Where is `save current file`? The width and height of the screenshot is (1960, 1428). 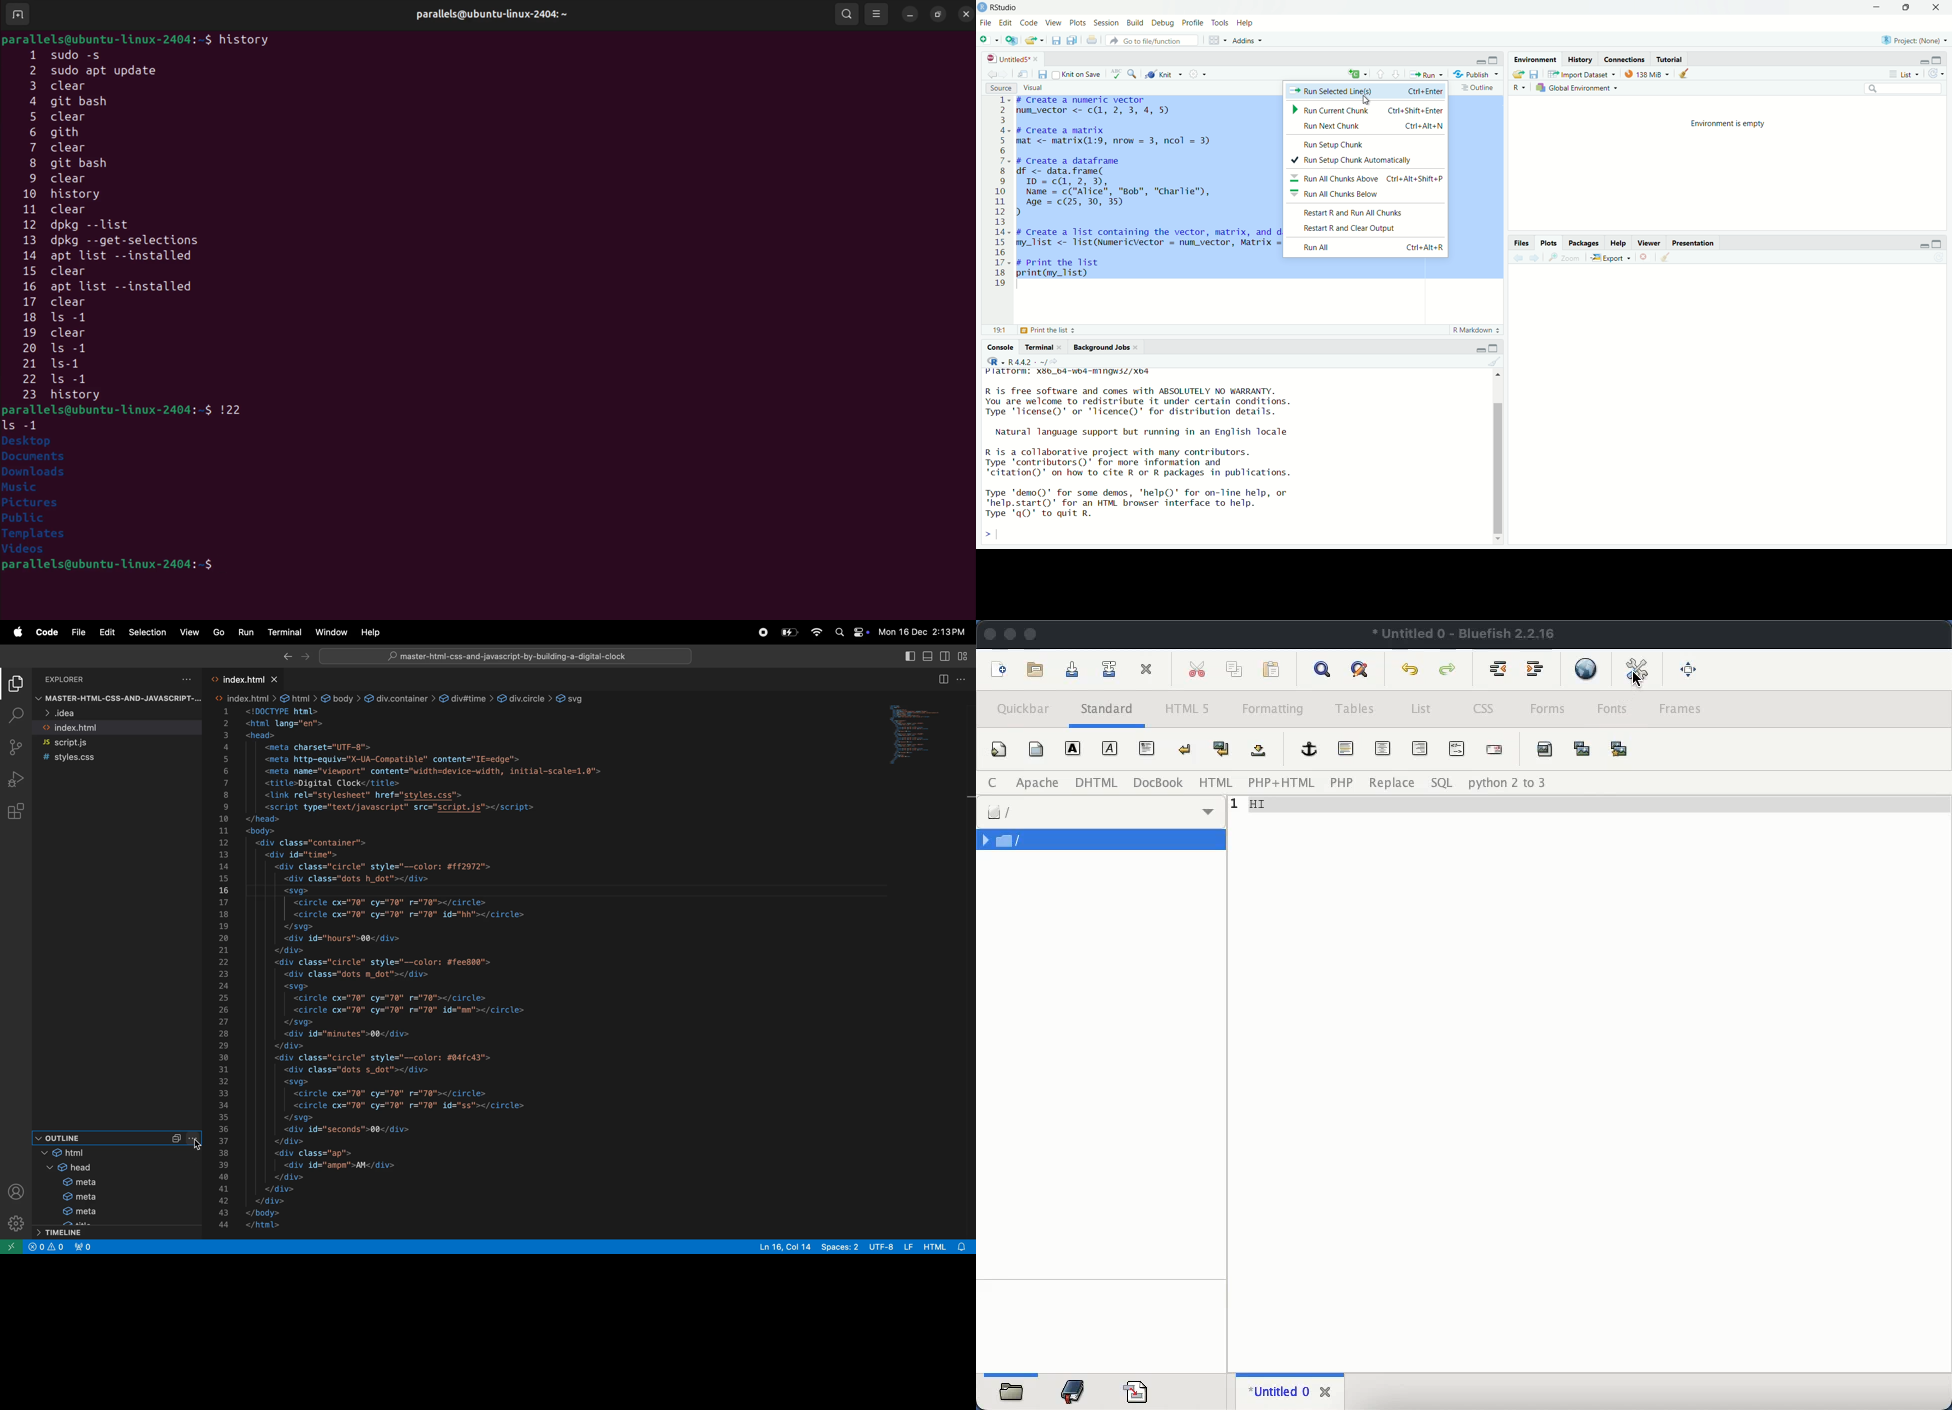
save current file is located at coordinates (1073, 668).